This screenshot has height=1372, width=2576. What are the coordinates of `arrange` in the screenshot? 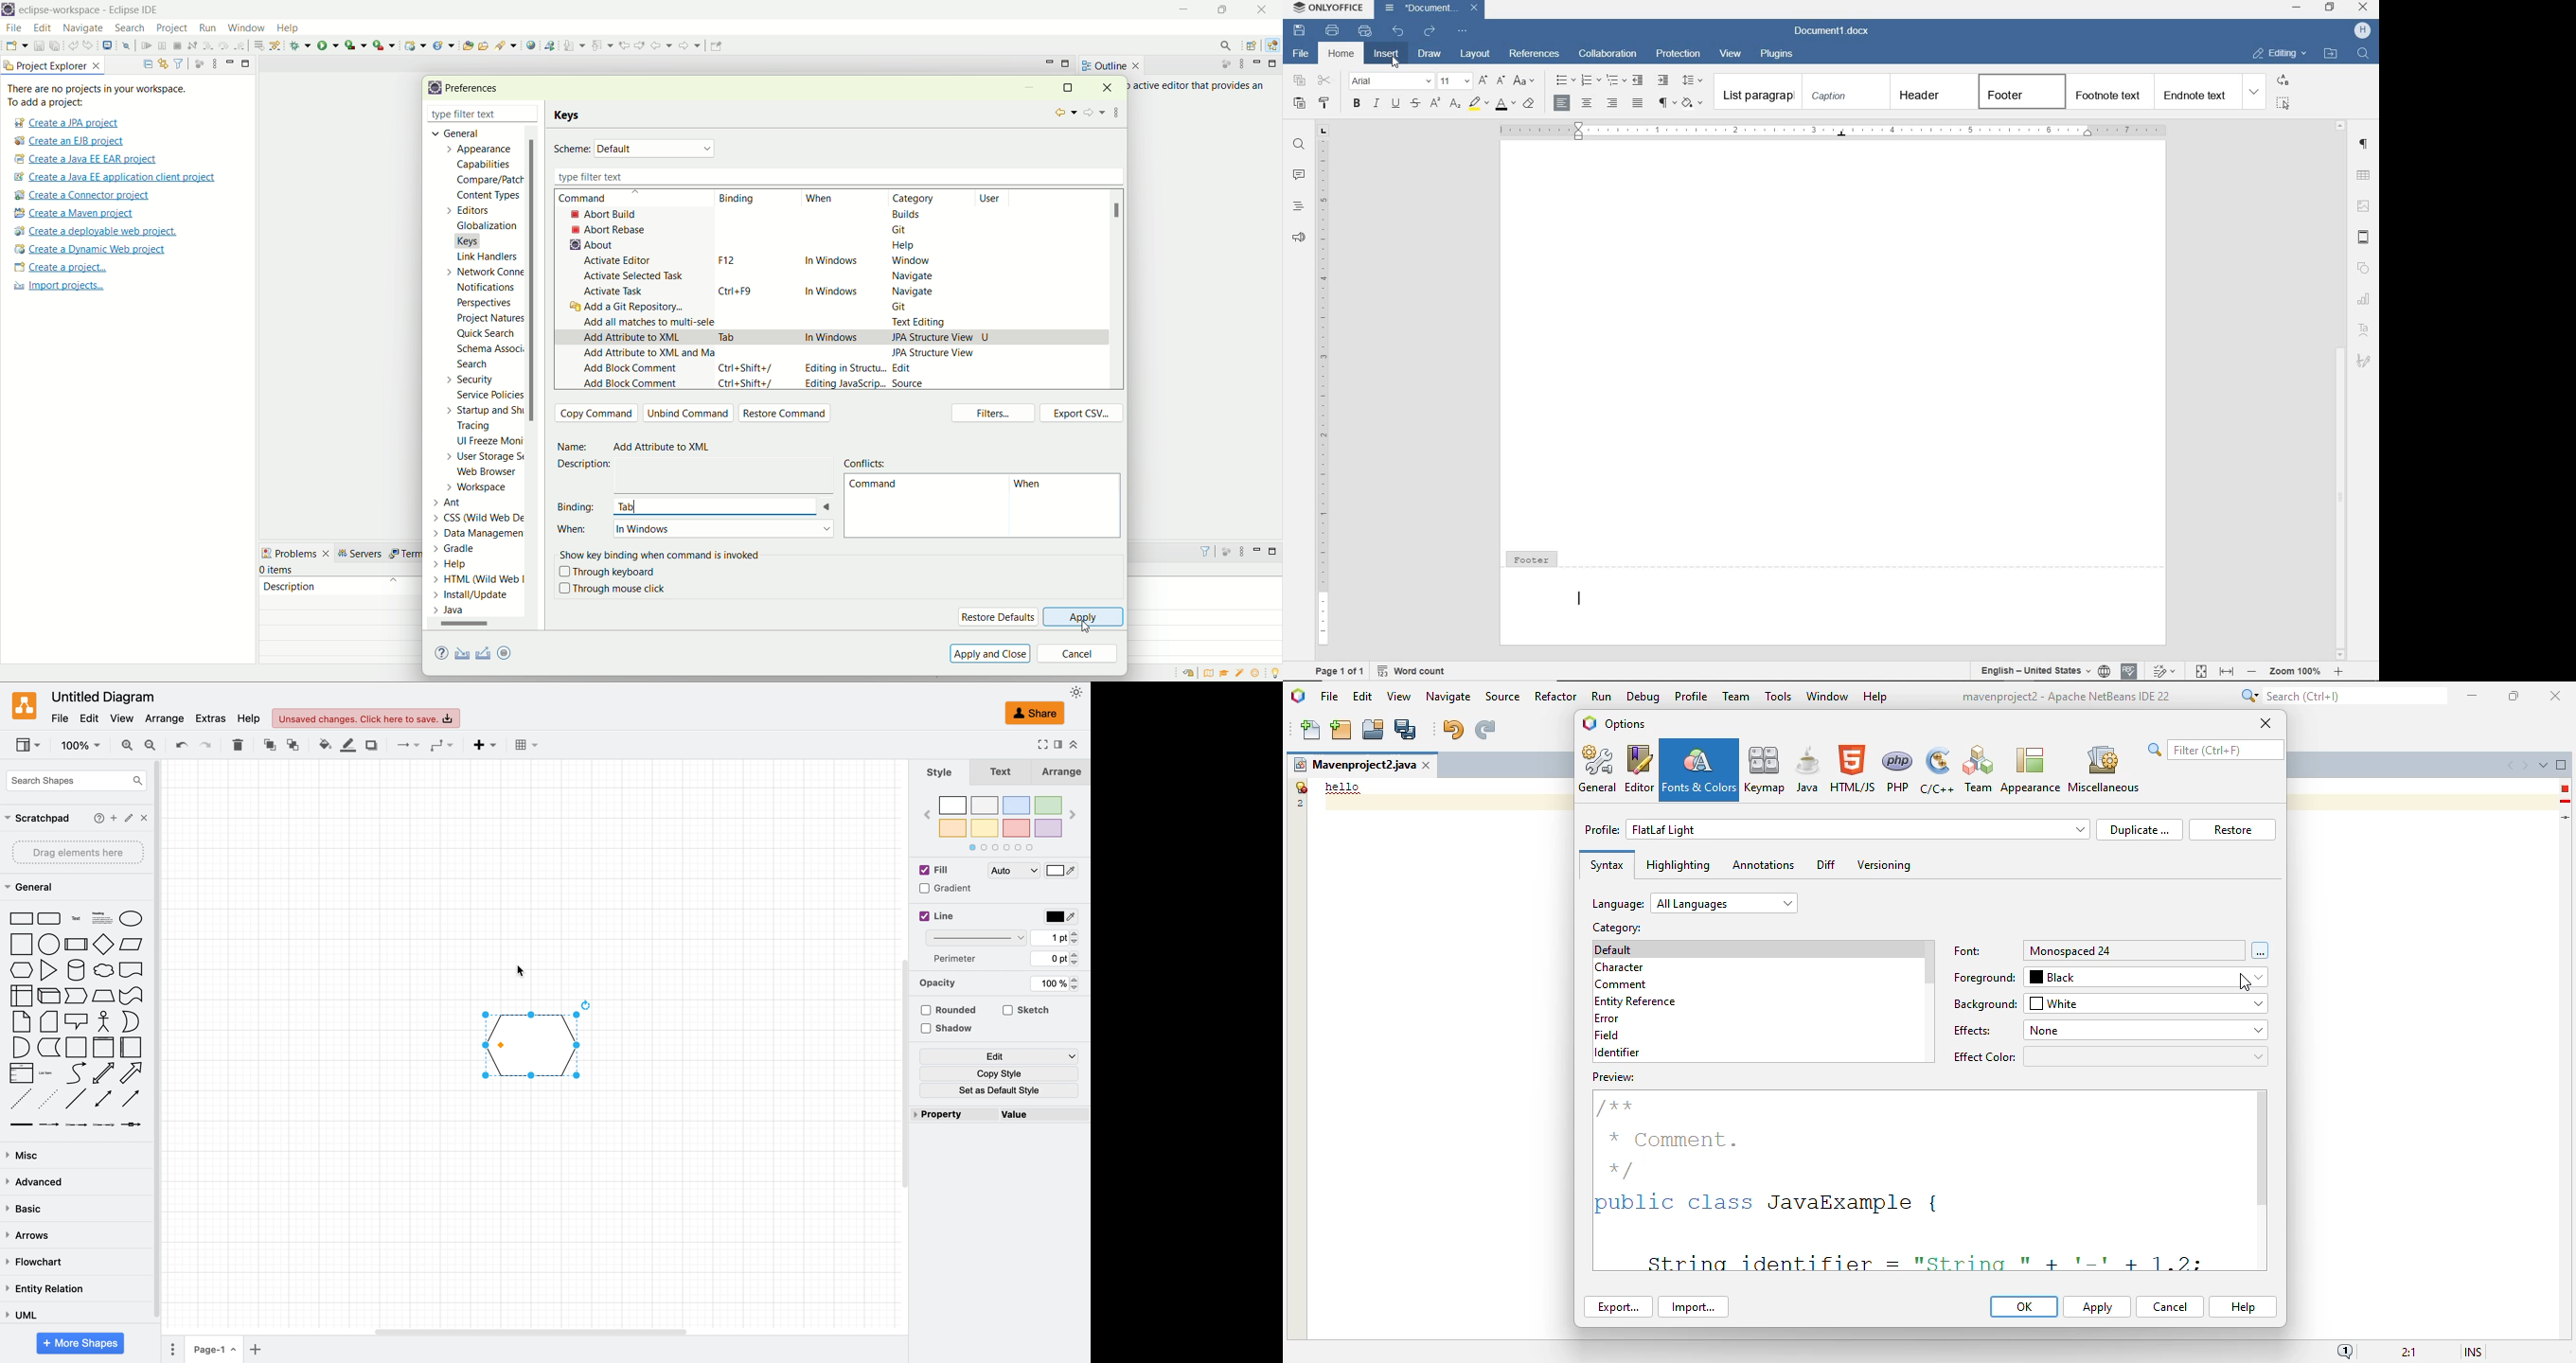 It's located at (165, 717).